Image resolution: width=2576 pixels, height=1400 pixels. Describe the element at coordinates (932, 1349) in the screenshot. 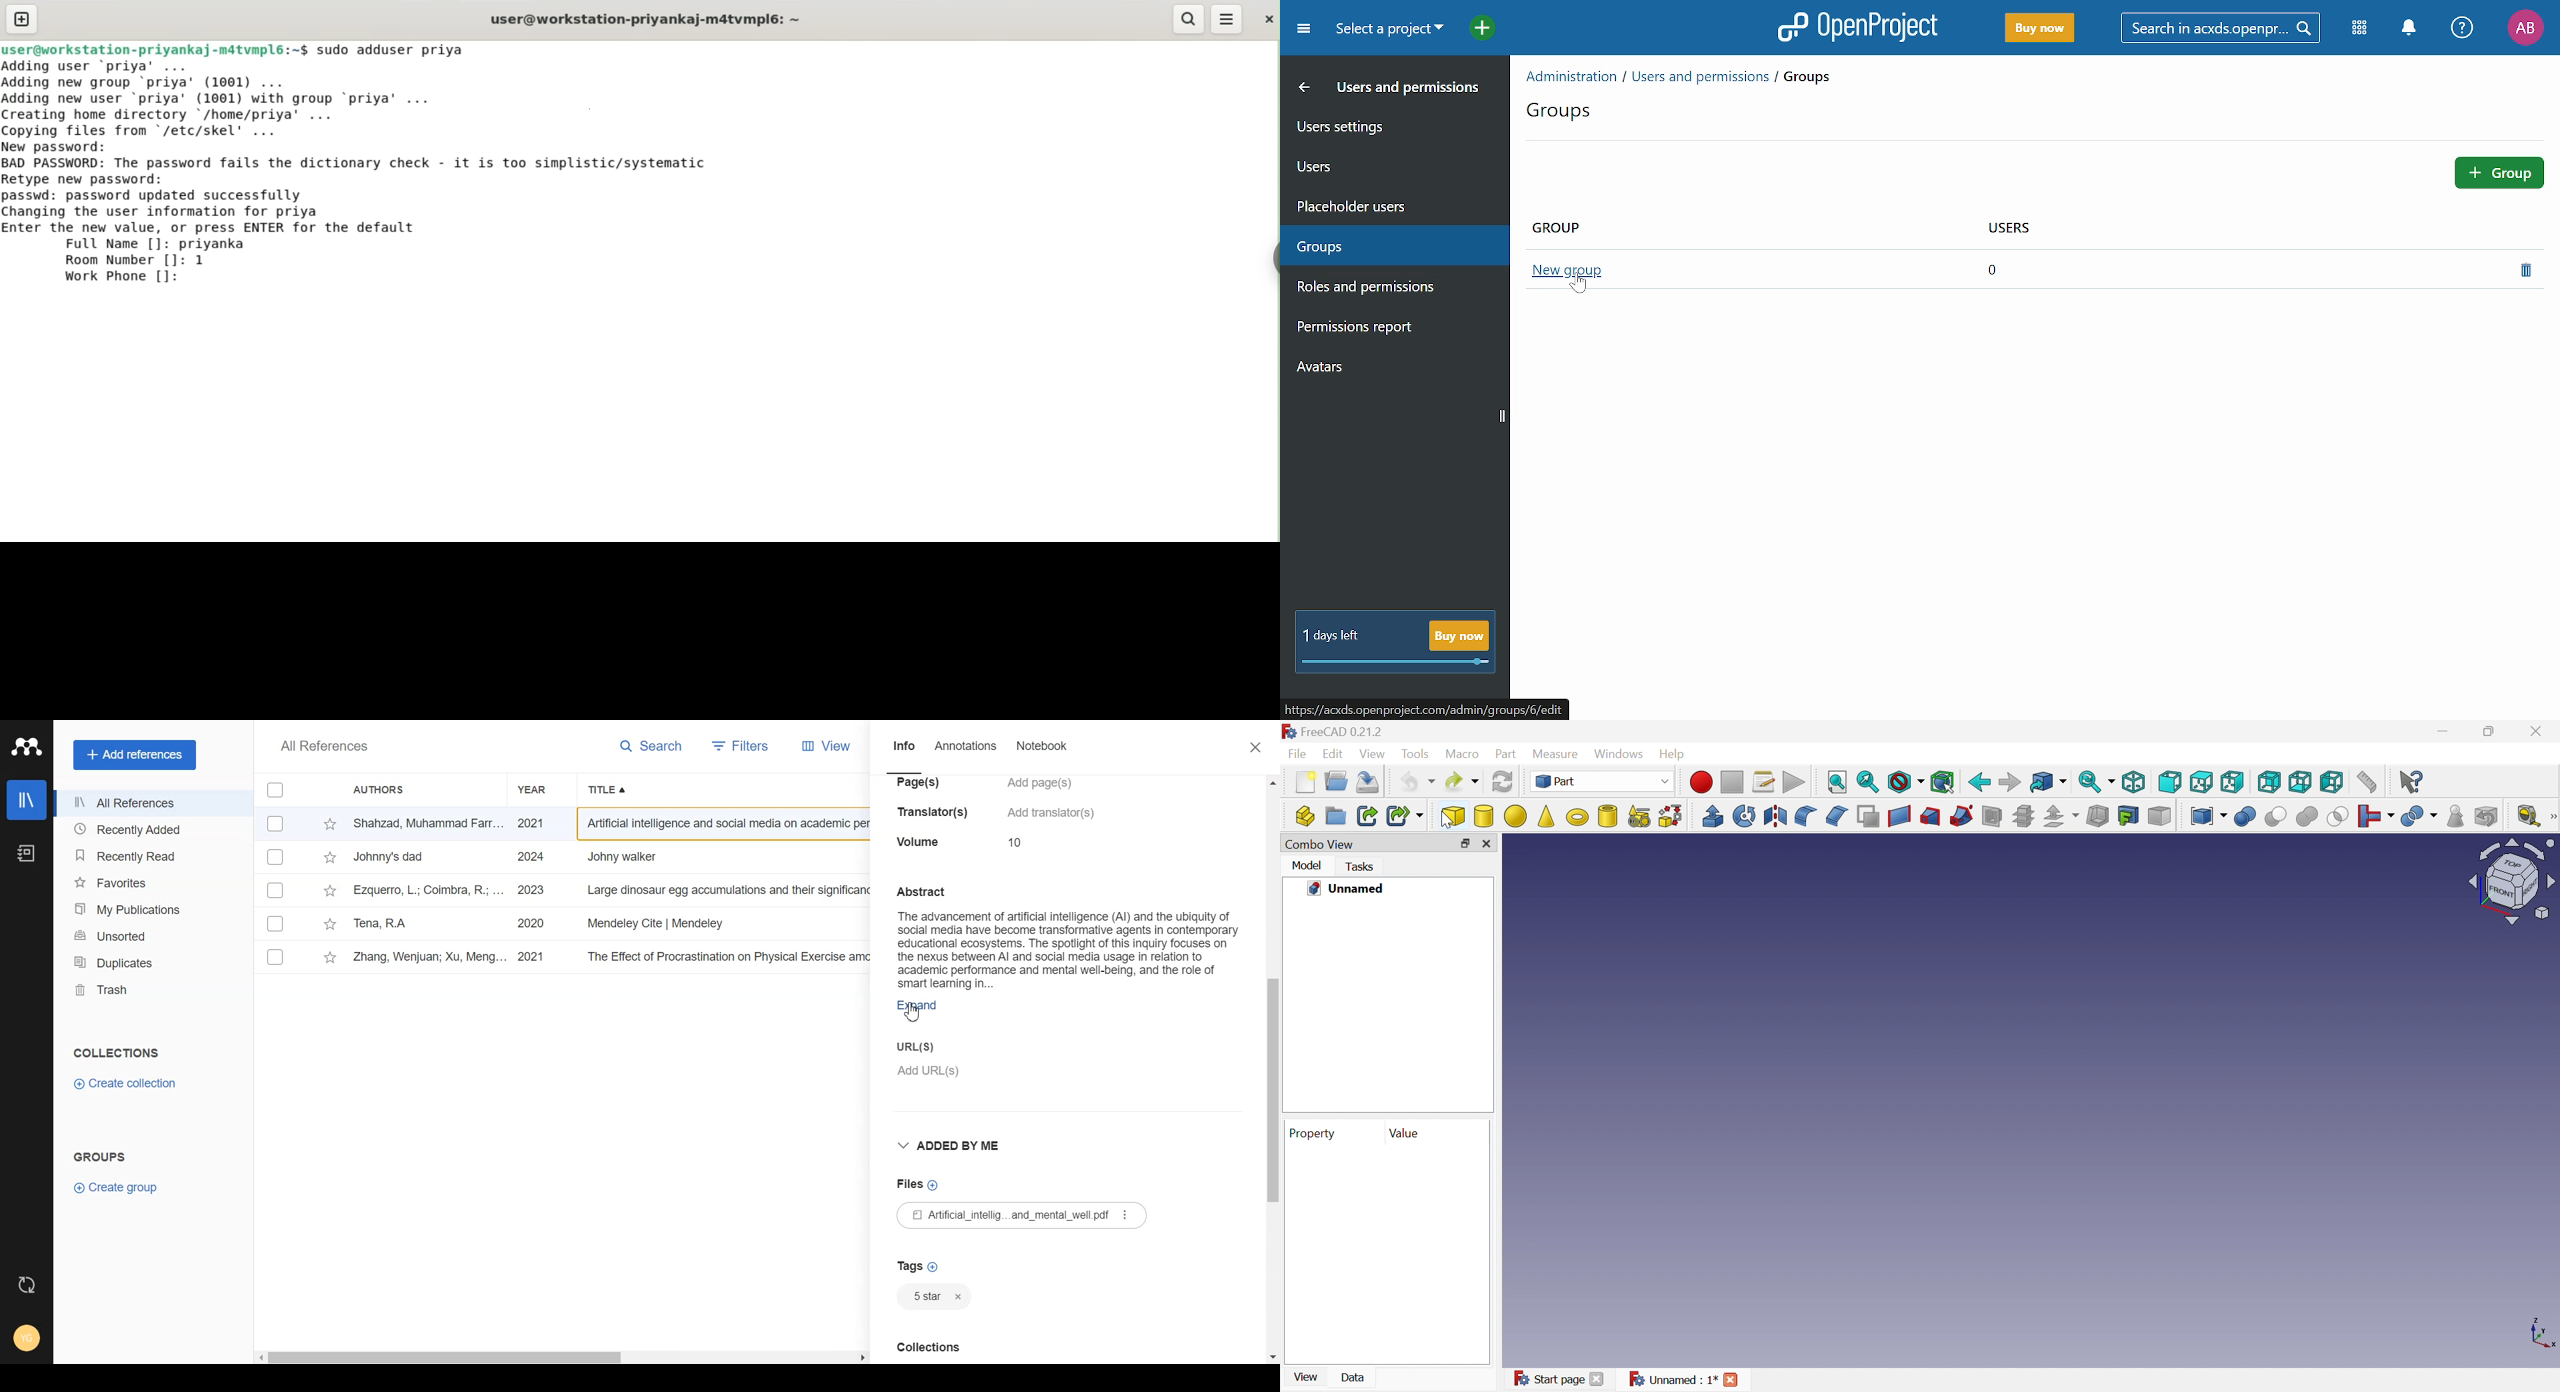

I see `Text` at that location.